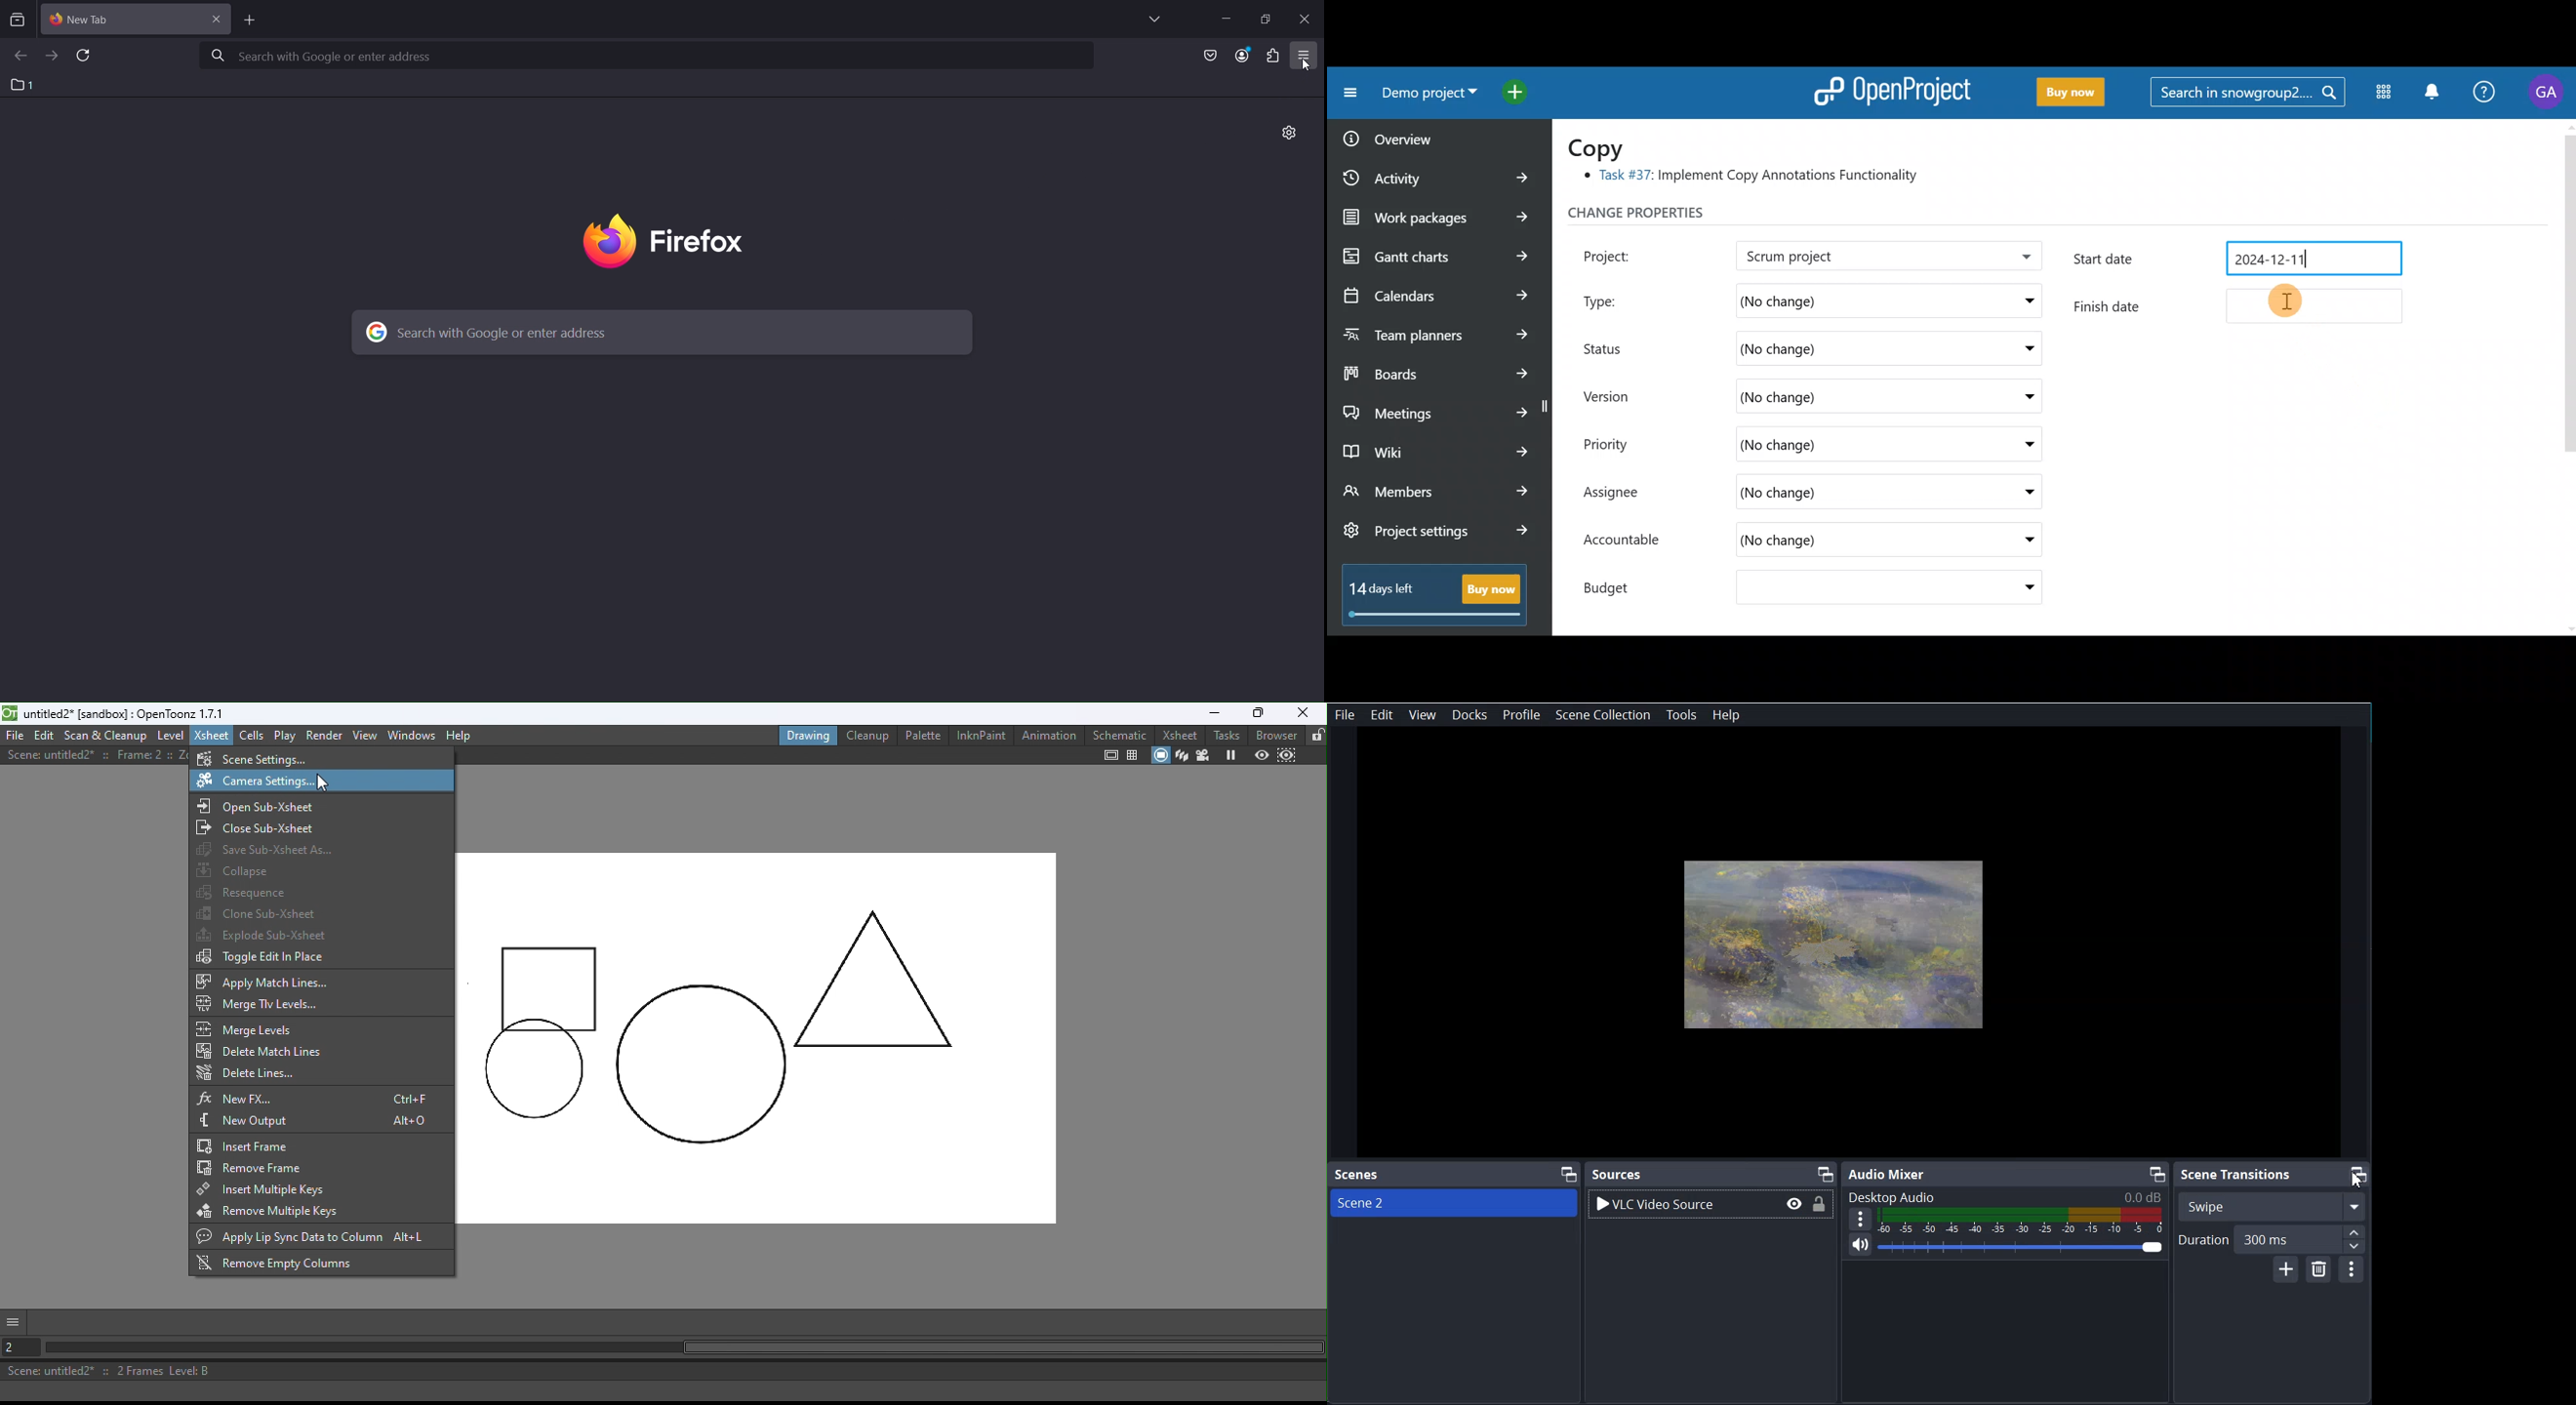 The image size is (2576, 1428). Describe the element at coordinates (1861, 1219) in the screenshot. I see `more` at that location.